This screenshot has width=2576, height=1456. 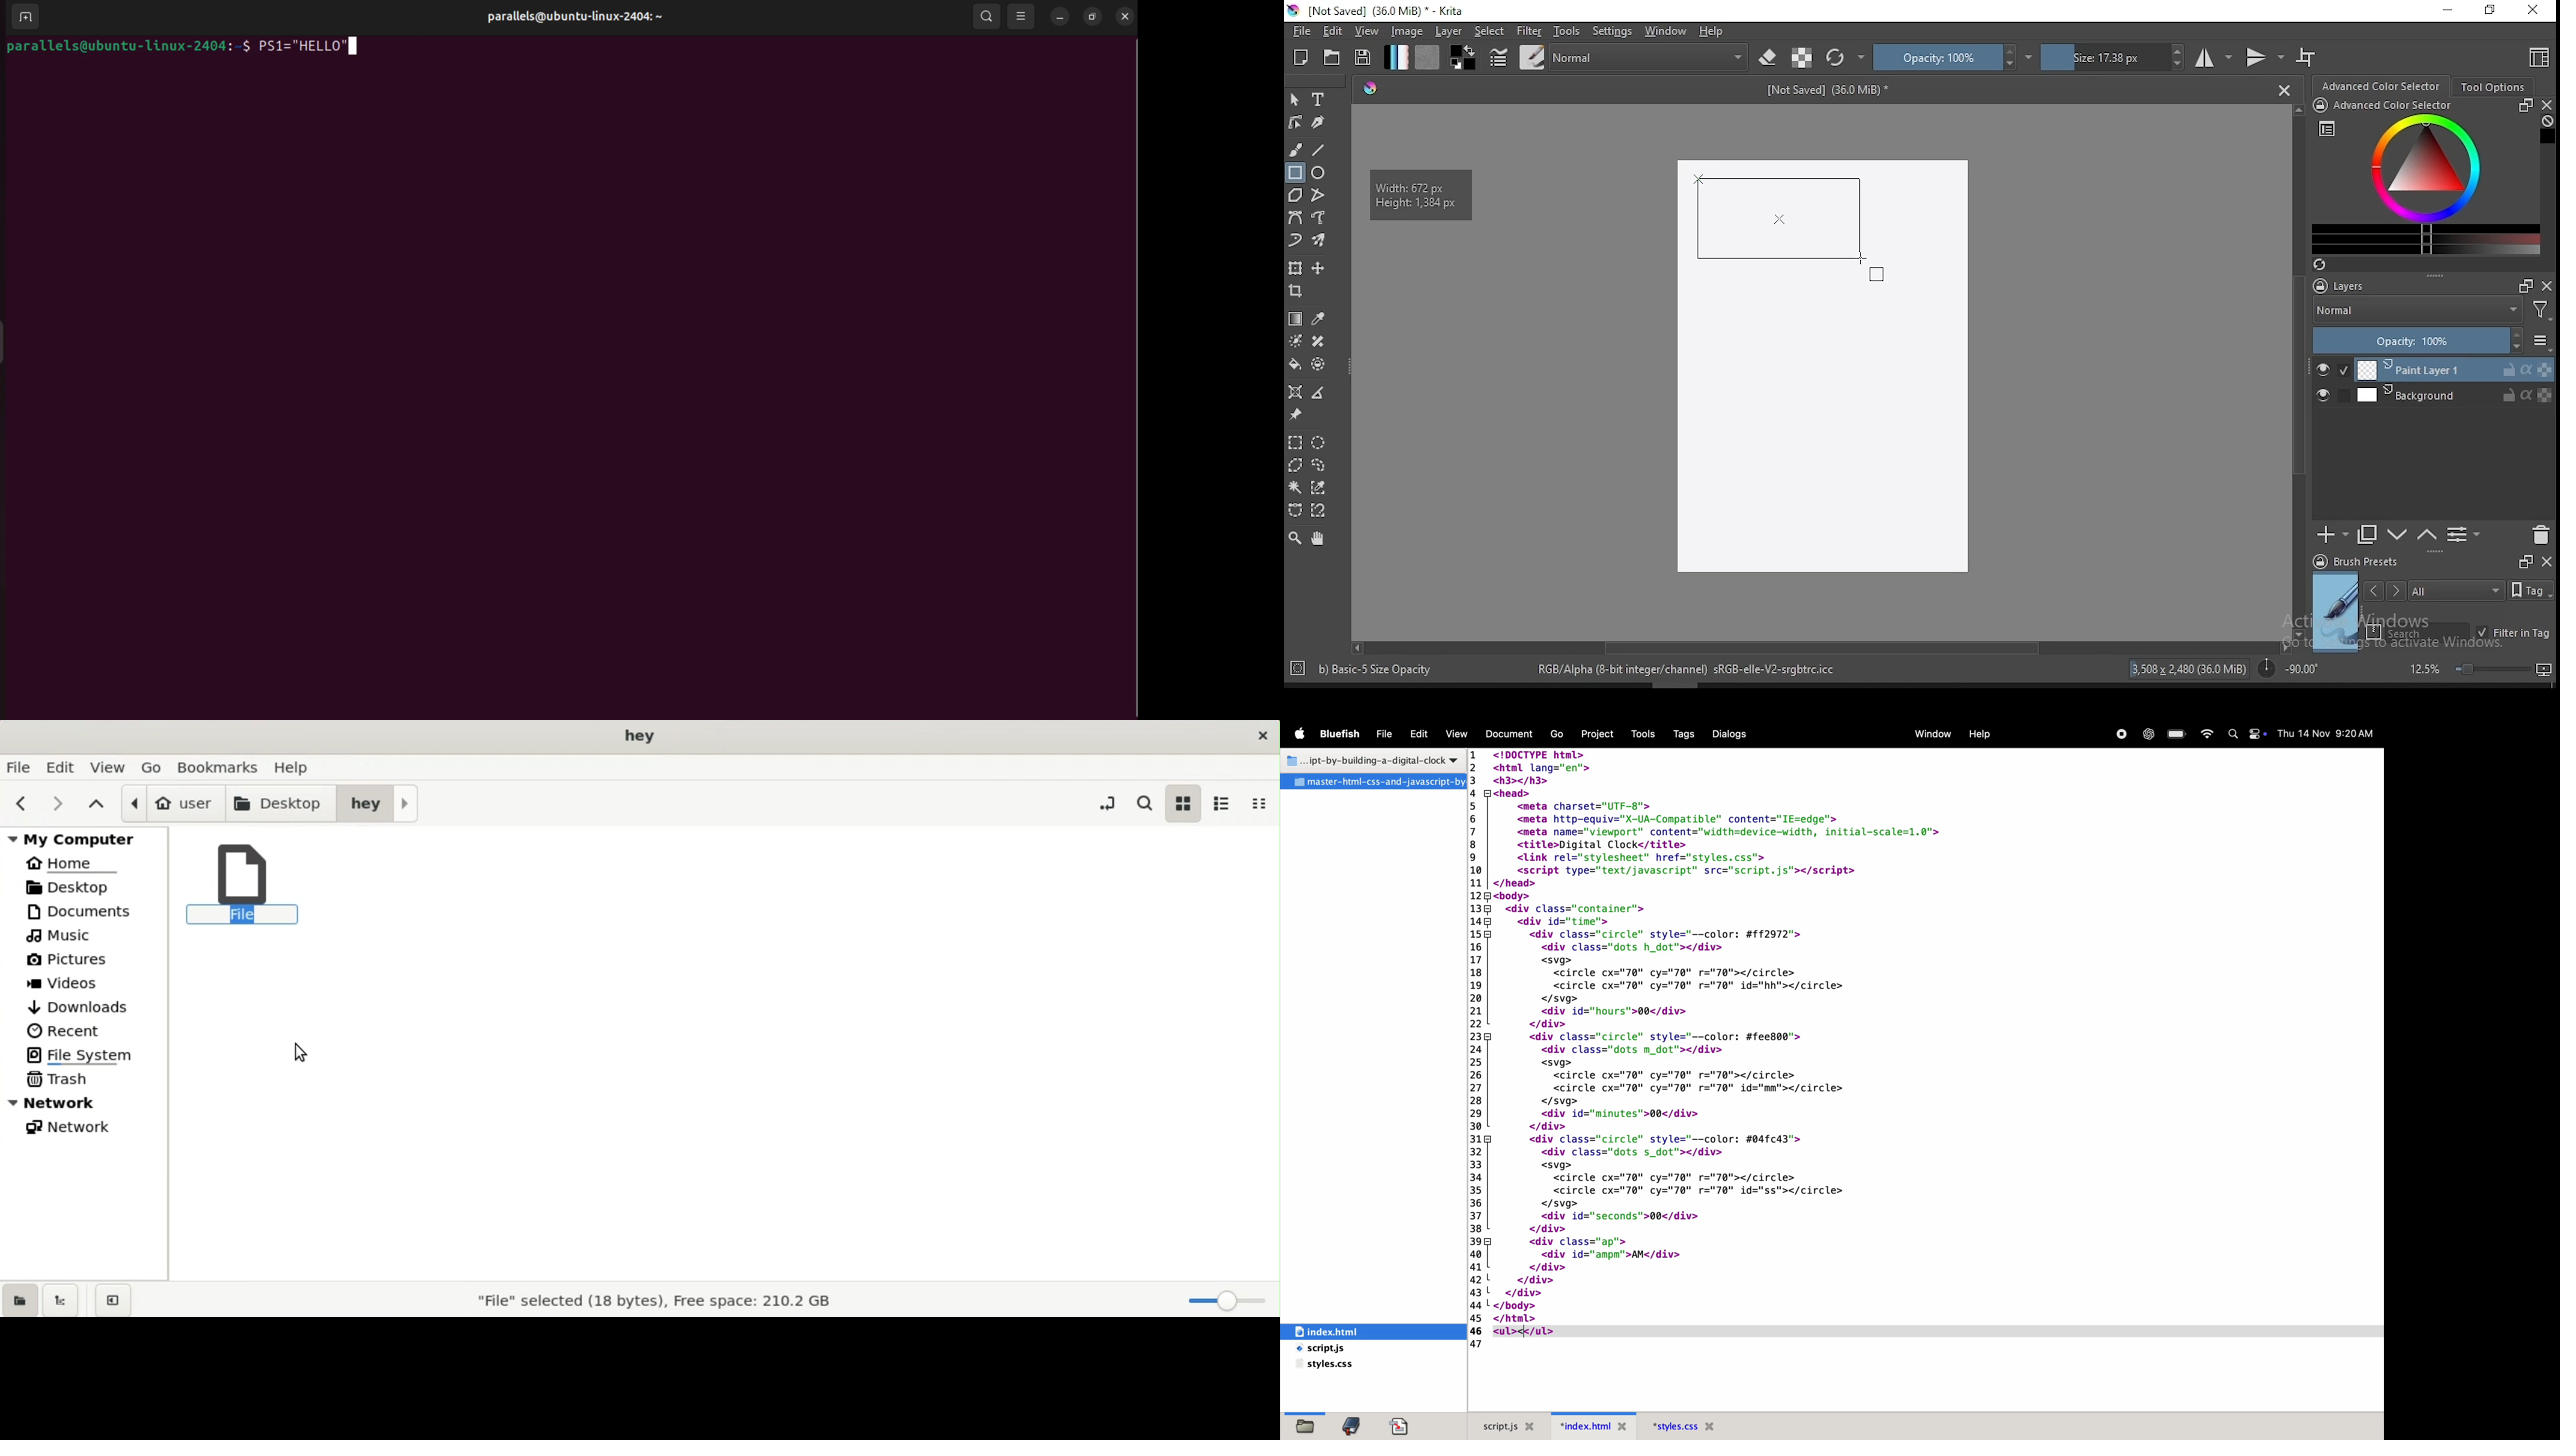 What do you see at coordinates (1506, 1425) in the screenshot?
I see `script.js` at bounding box center [1506, 1425].